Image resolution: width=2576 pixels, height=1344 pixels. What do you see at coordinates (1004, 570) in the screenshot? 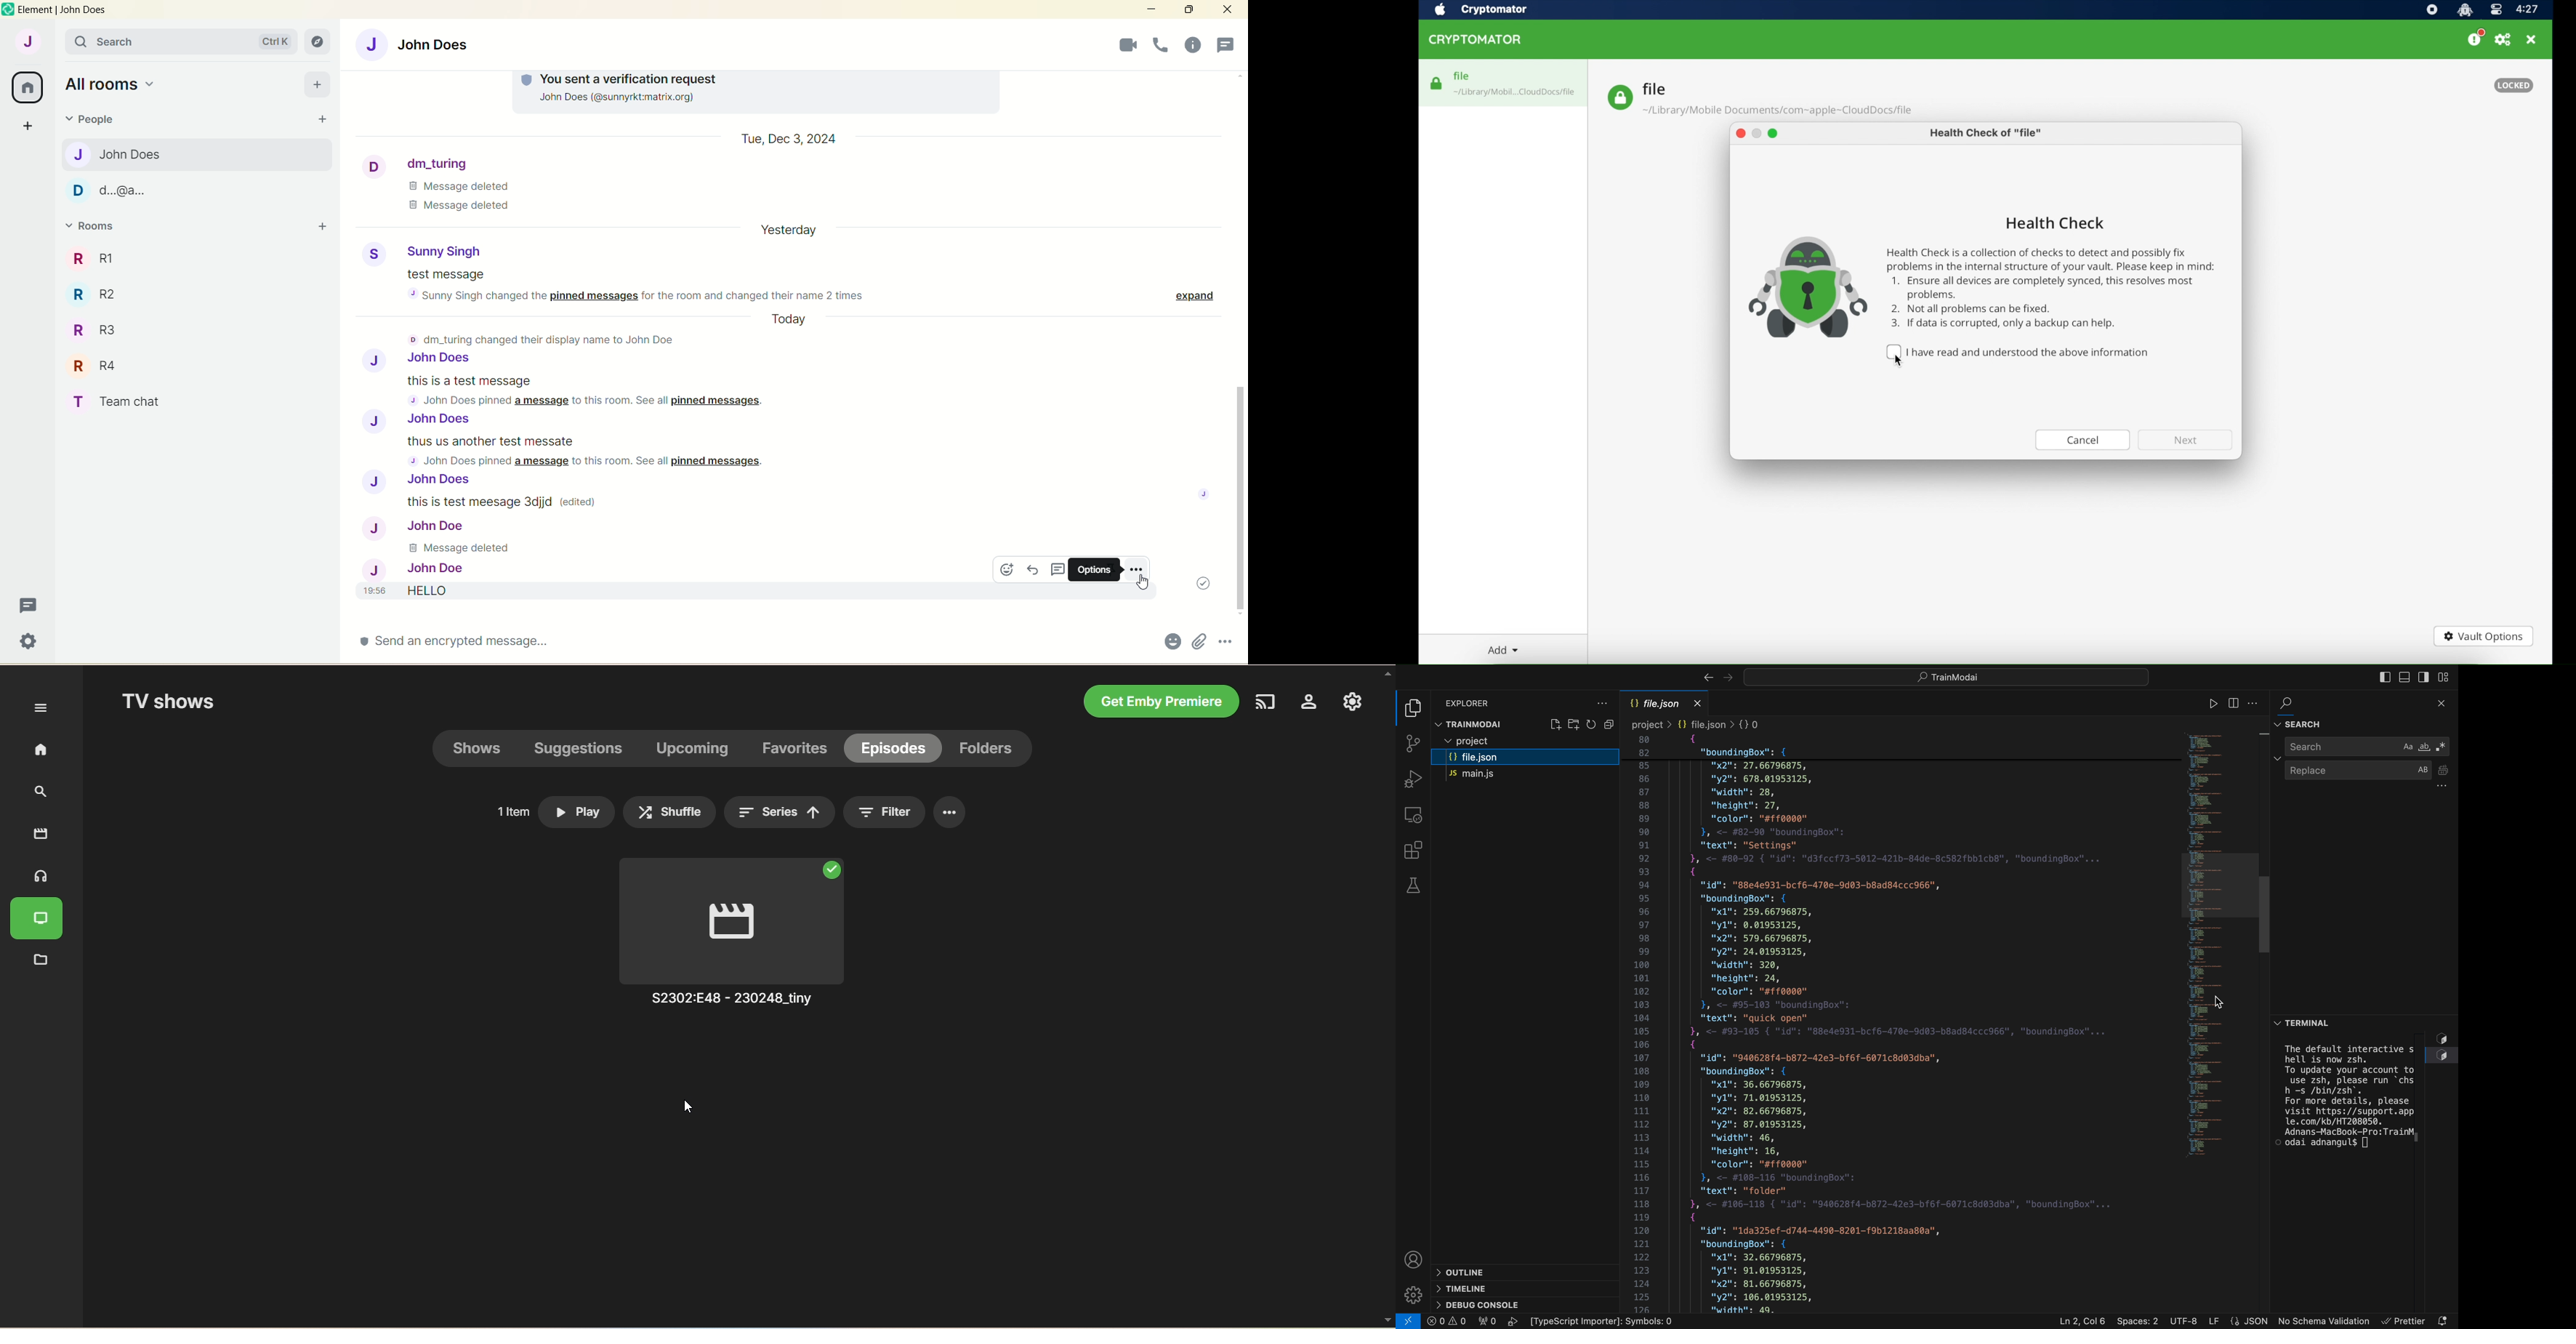
I see `emoji` at bounding box center [1004, 570].